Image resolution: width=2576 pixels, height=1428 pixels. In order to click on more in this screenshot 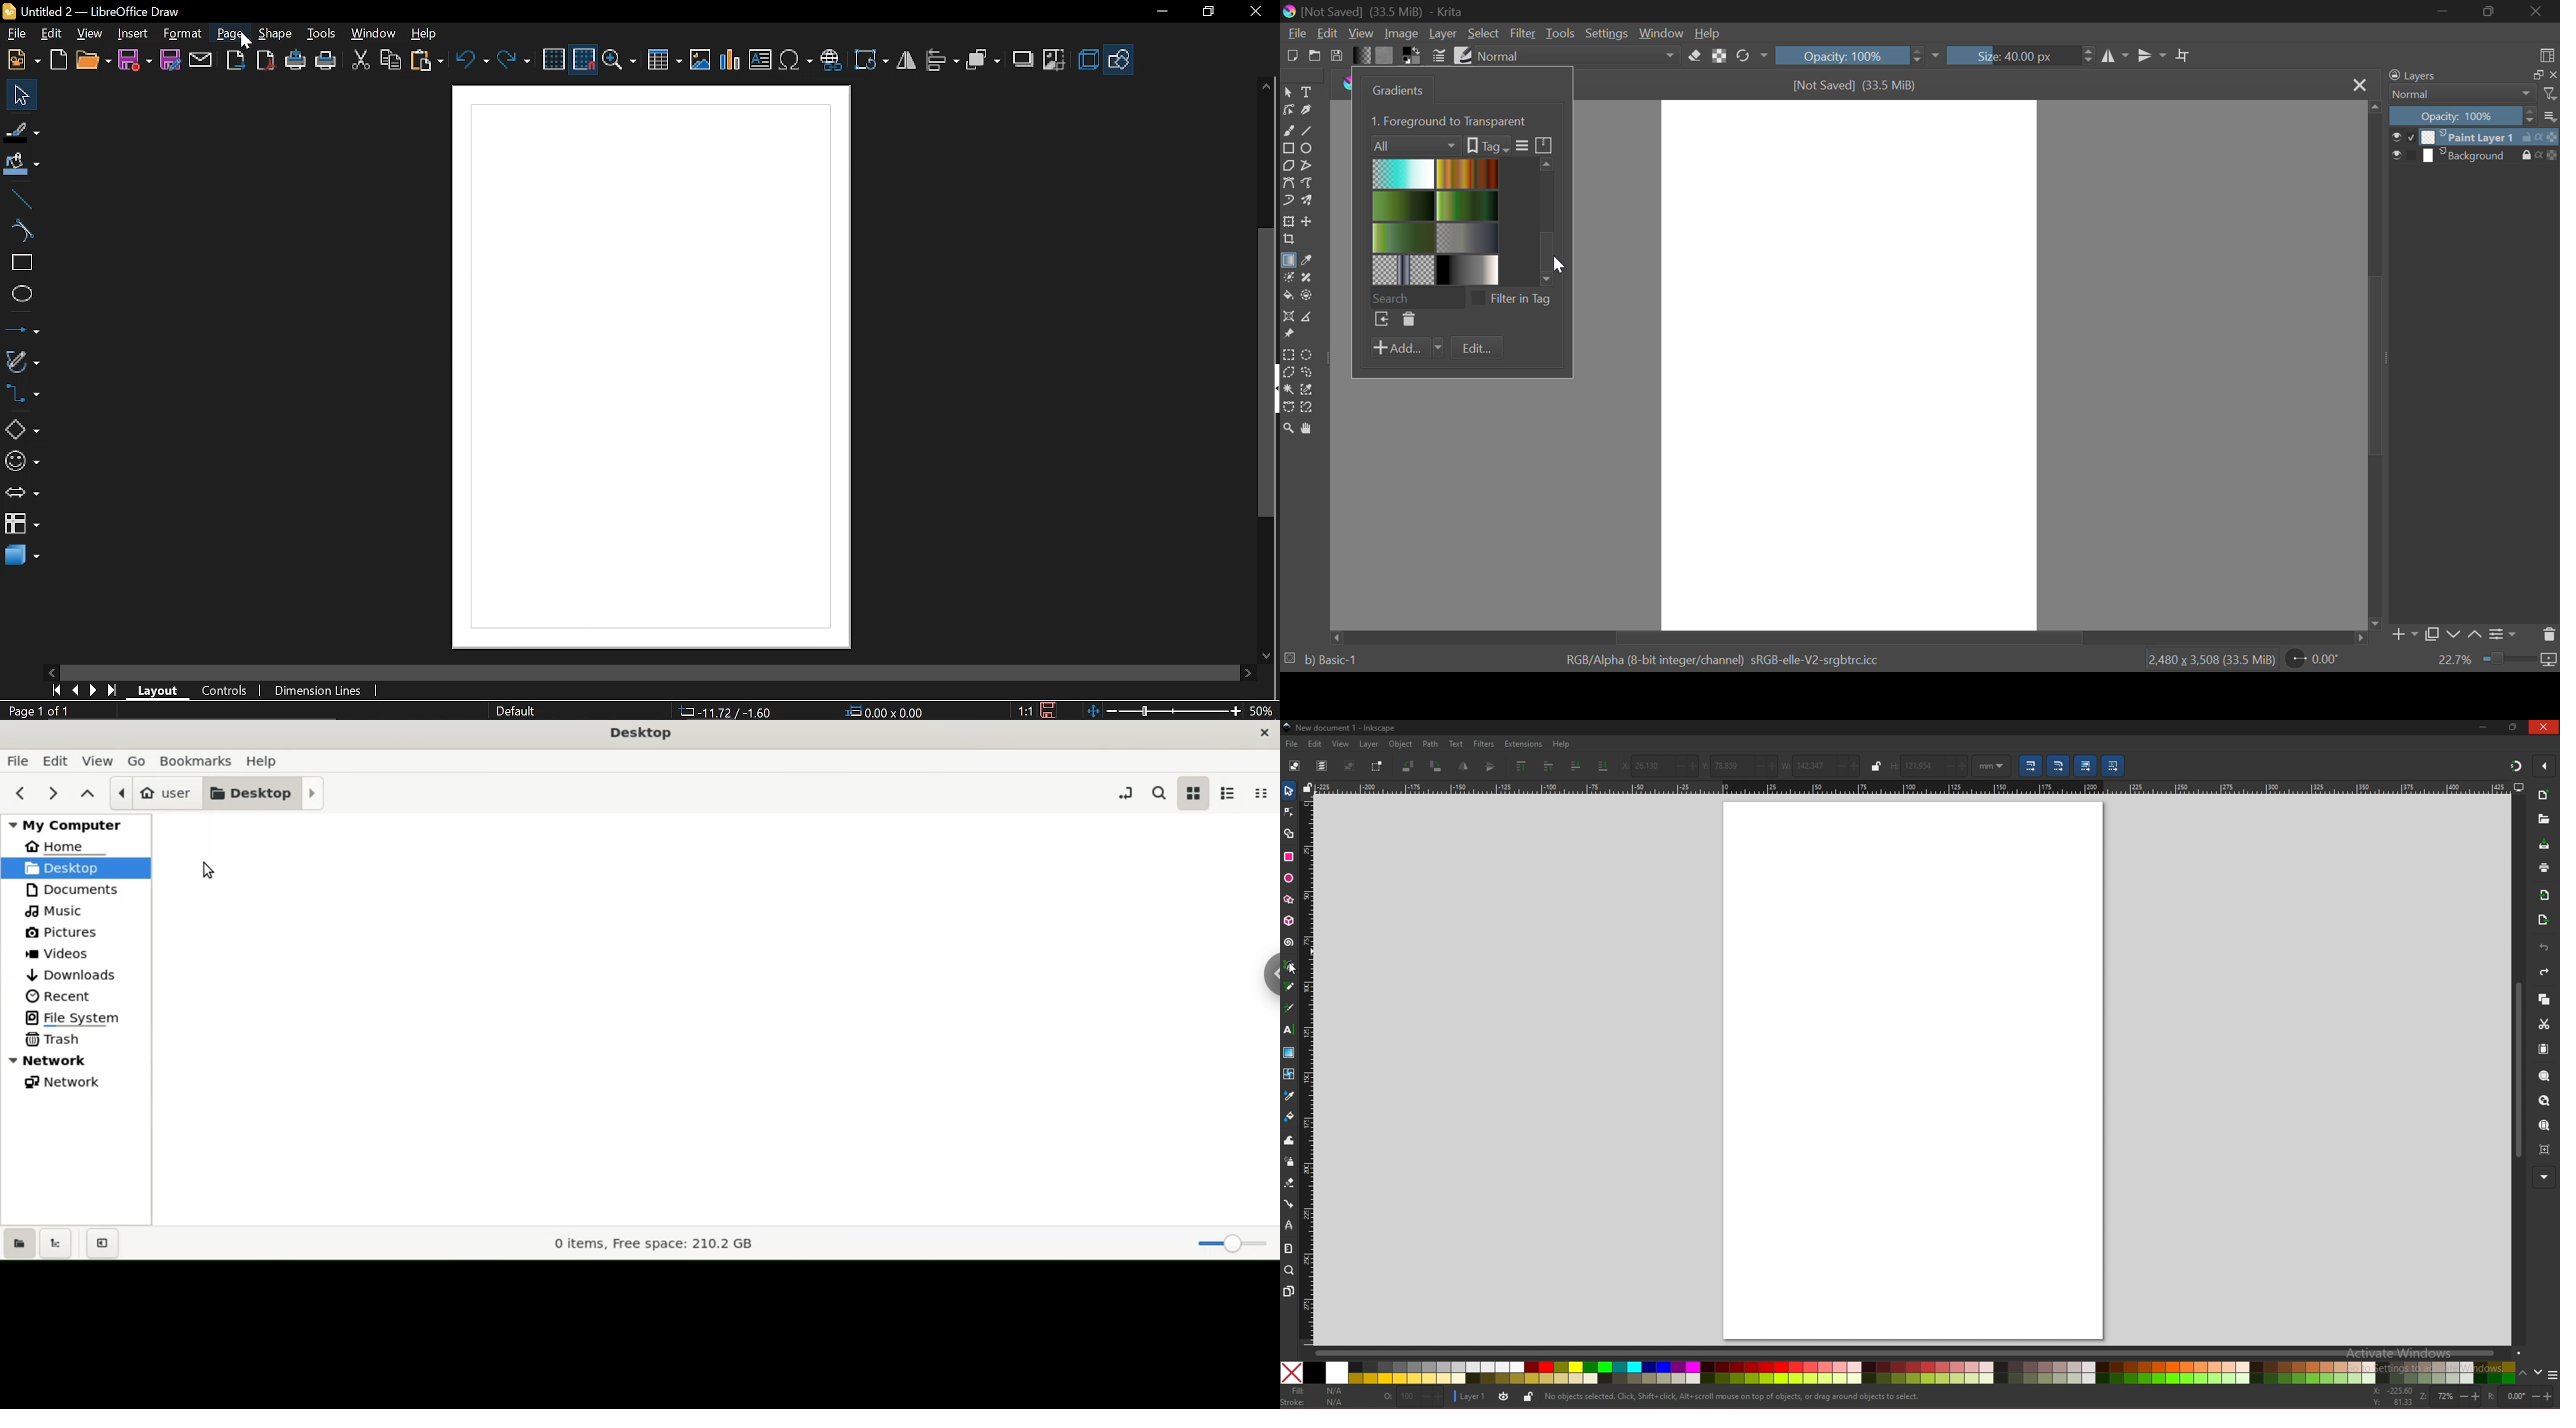, I will do `click(2544, 1178)`.